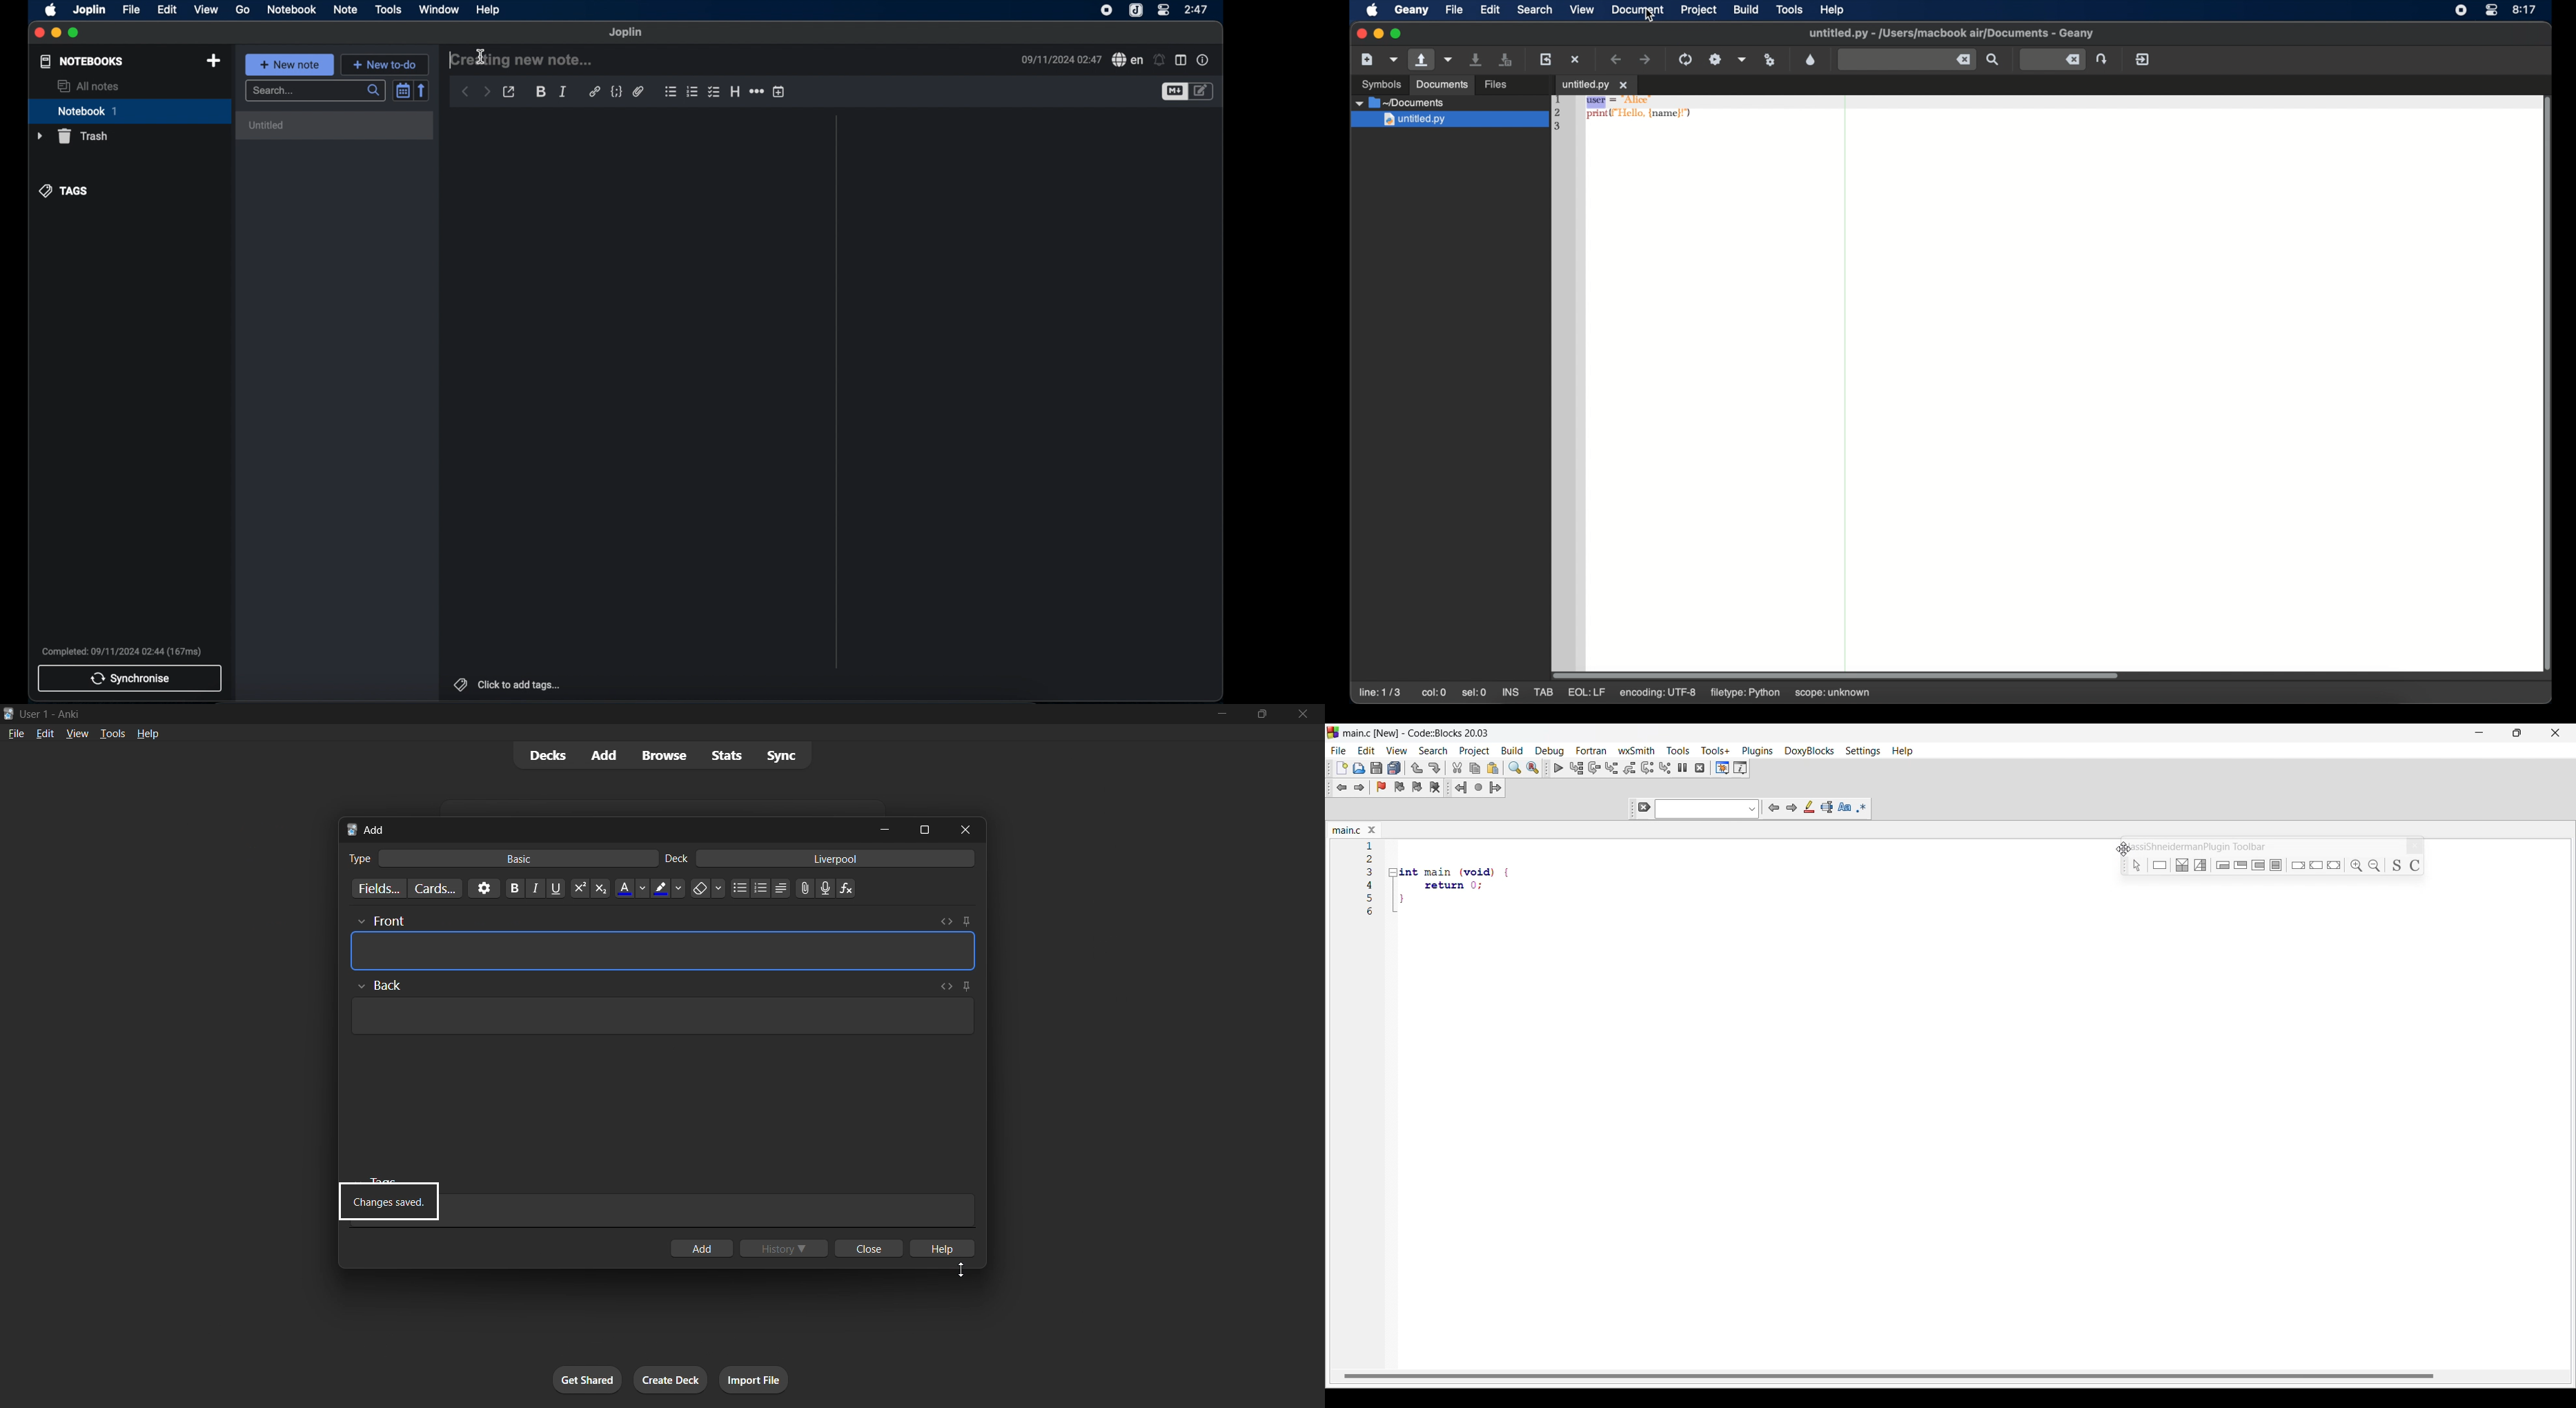  What do you see at coordinates (382, 921) in the screenshot?
I see `font` at bounding box center [382, 921].